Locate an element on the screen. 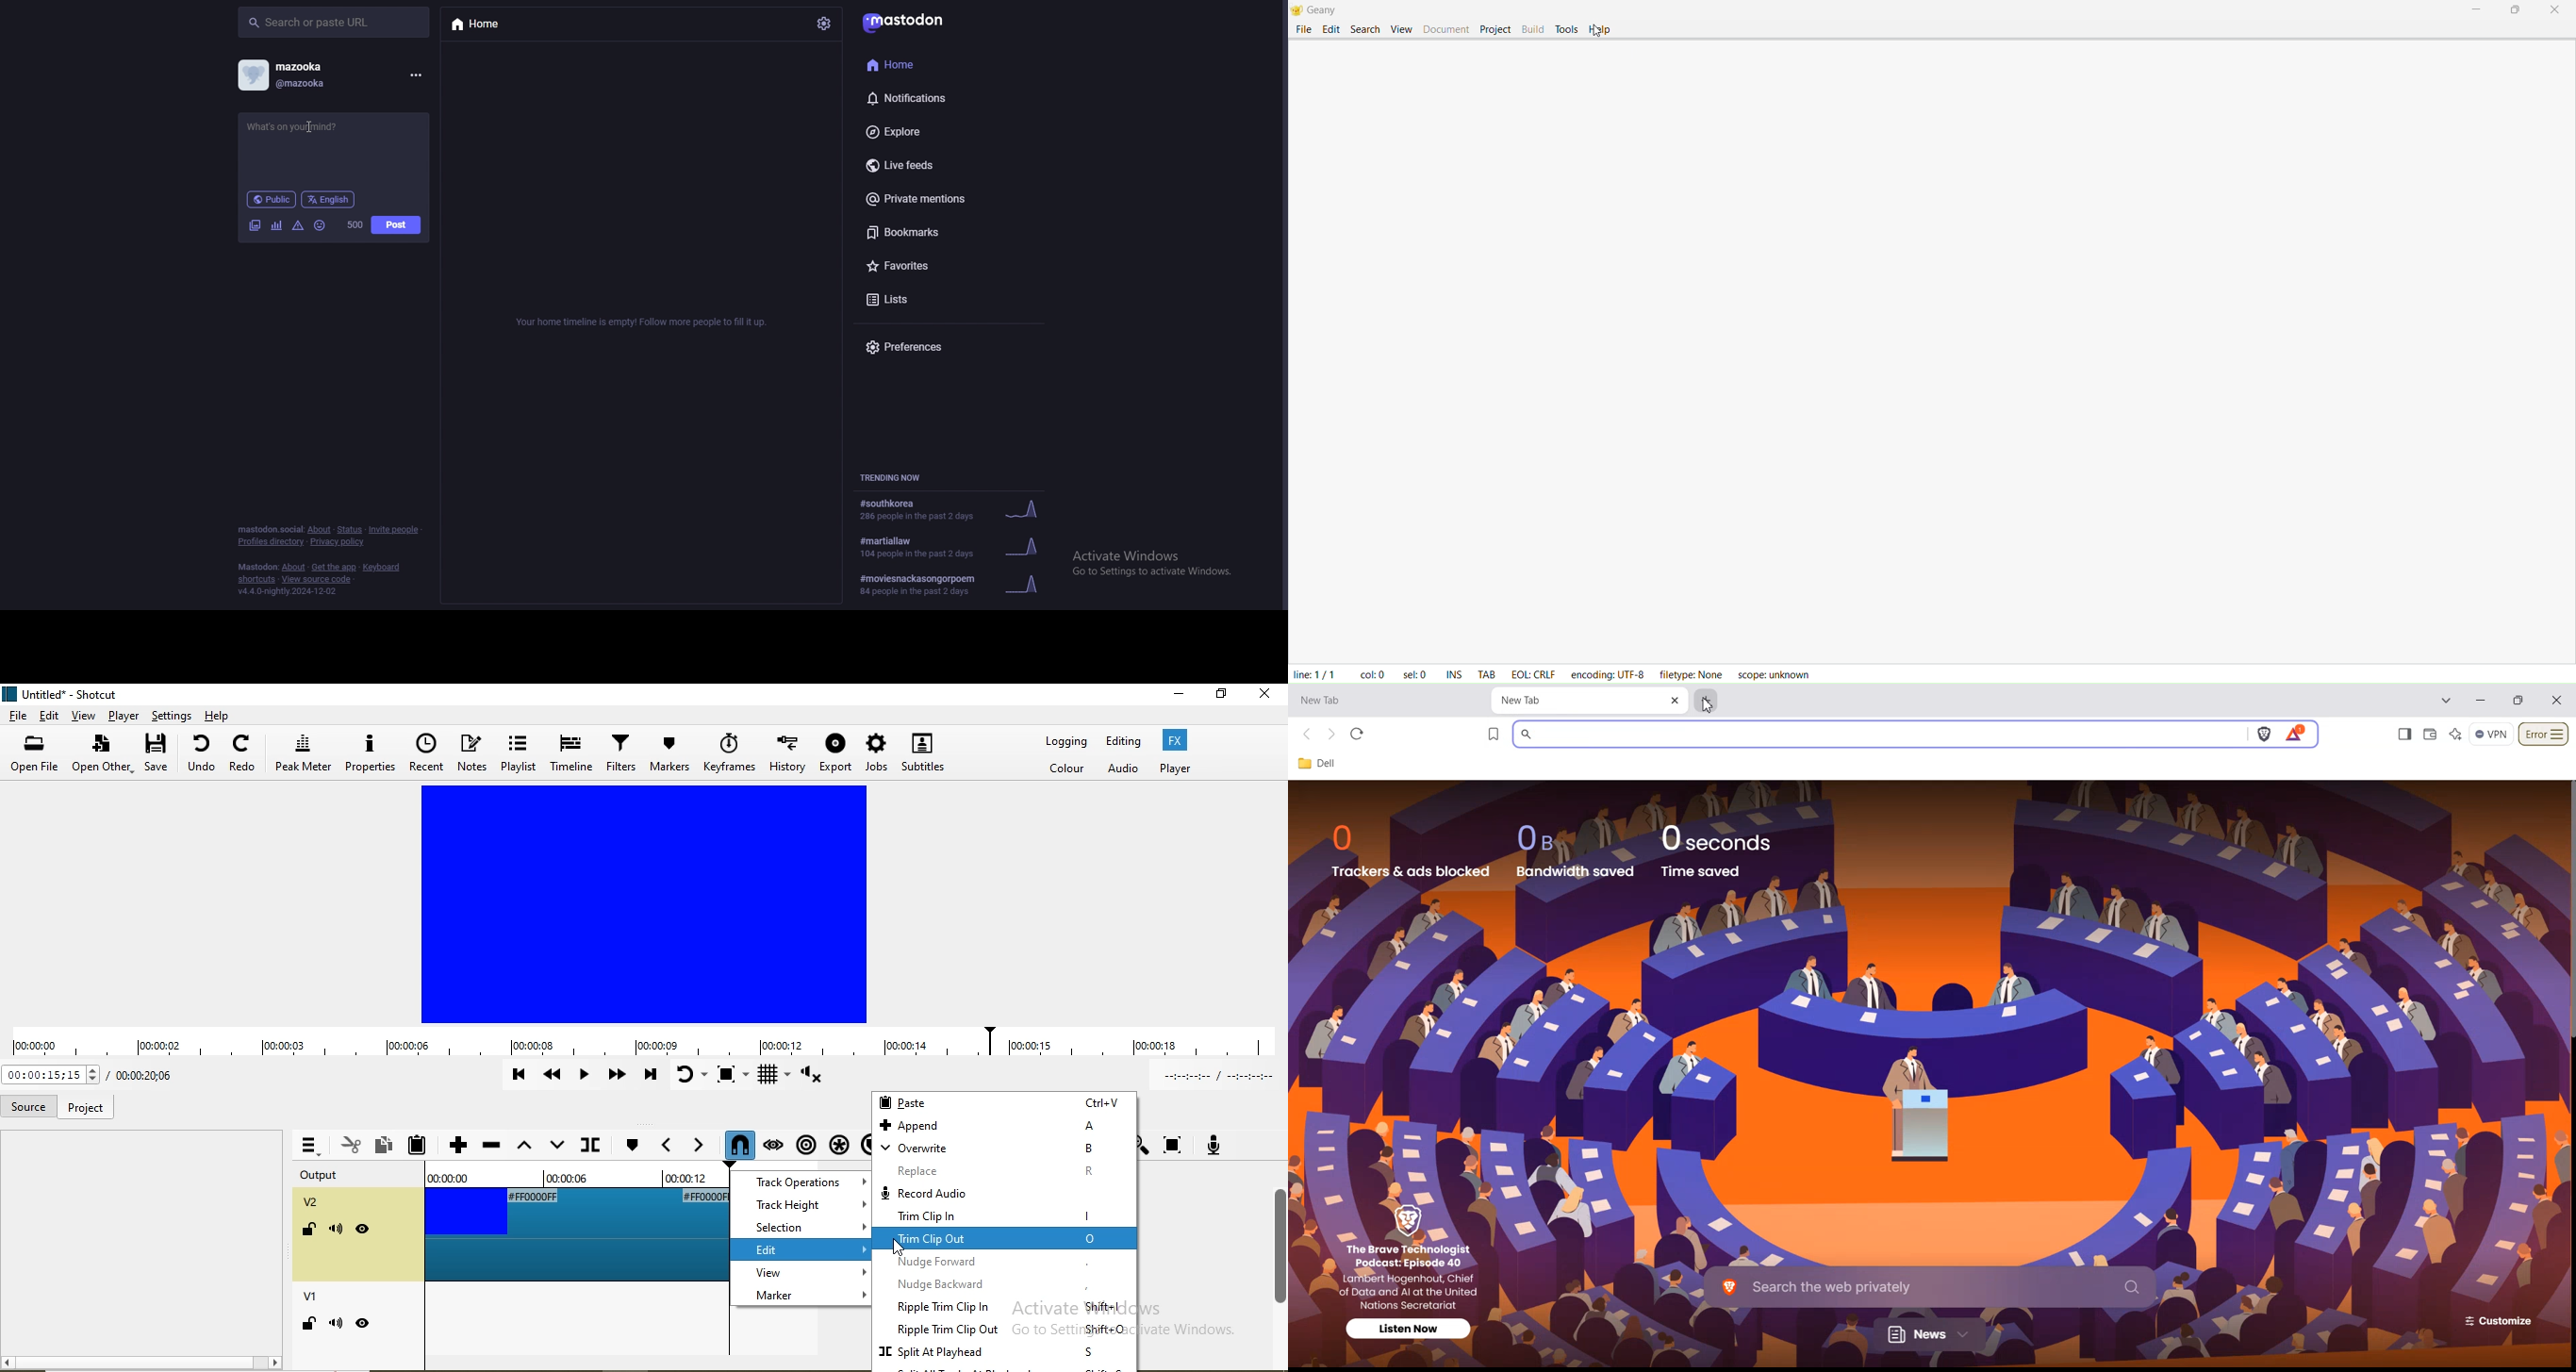 Image resolution: width=2576 pixels, height=1372 pixels. history is located at coordinates (788, 751).